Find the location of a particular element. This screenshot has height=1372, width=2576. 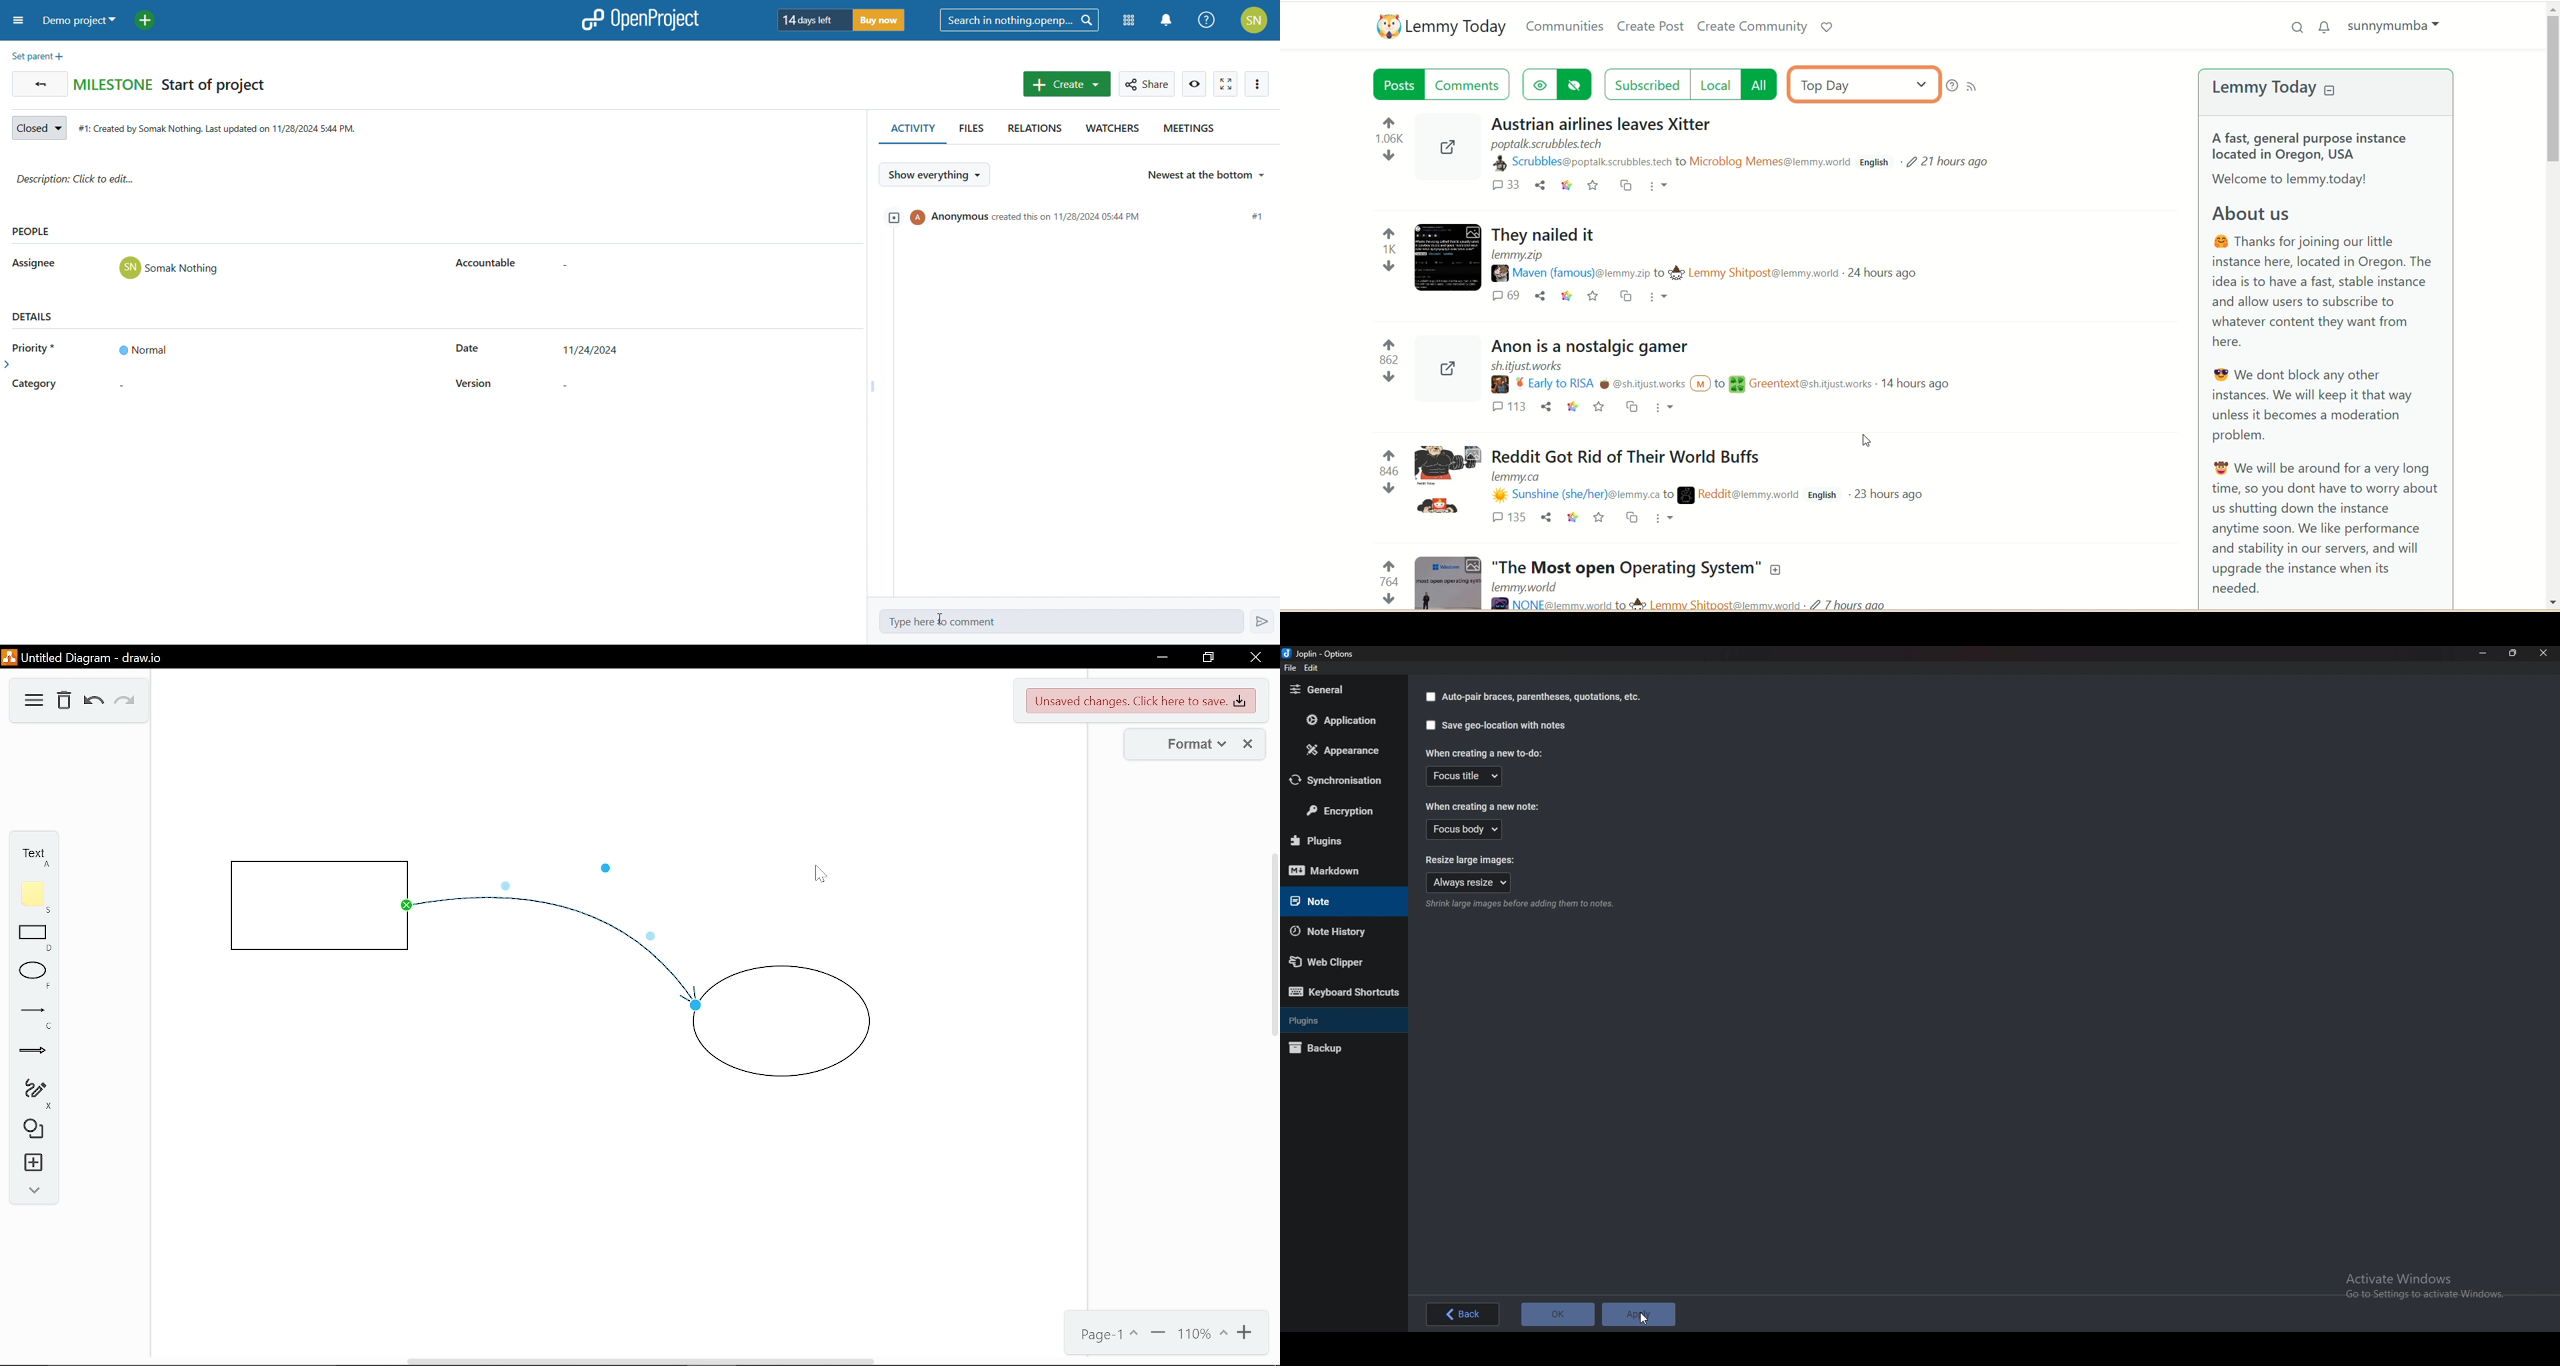

Web Clipper is located at coordinates (1336, 961).